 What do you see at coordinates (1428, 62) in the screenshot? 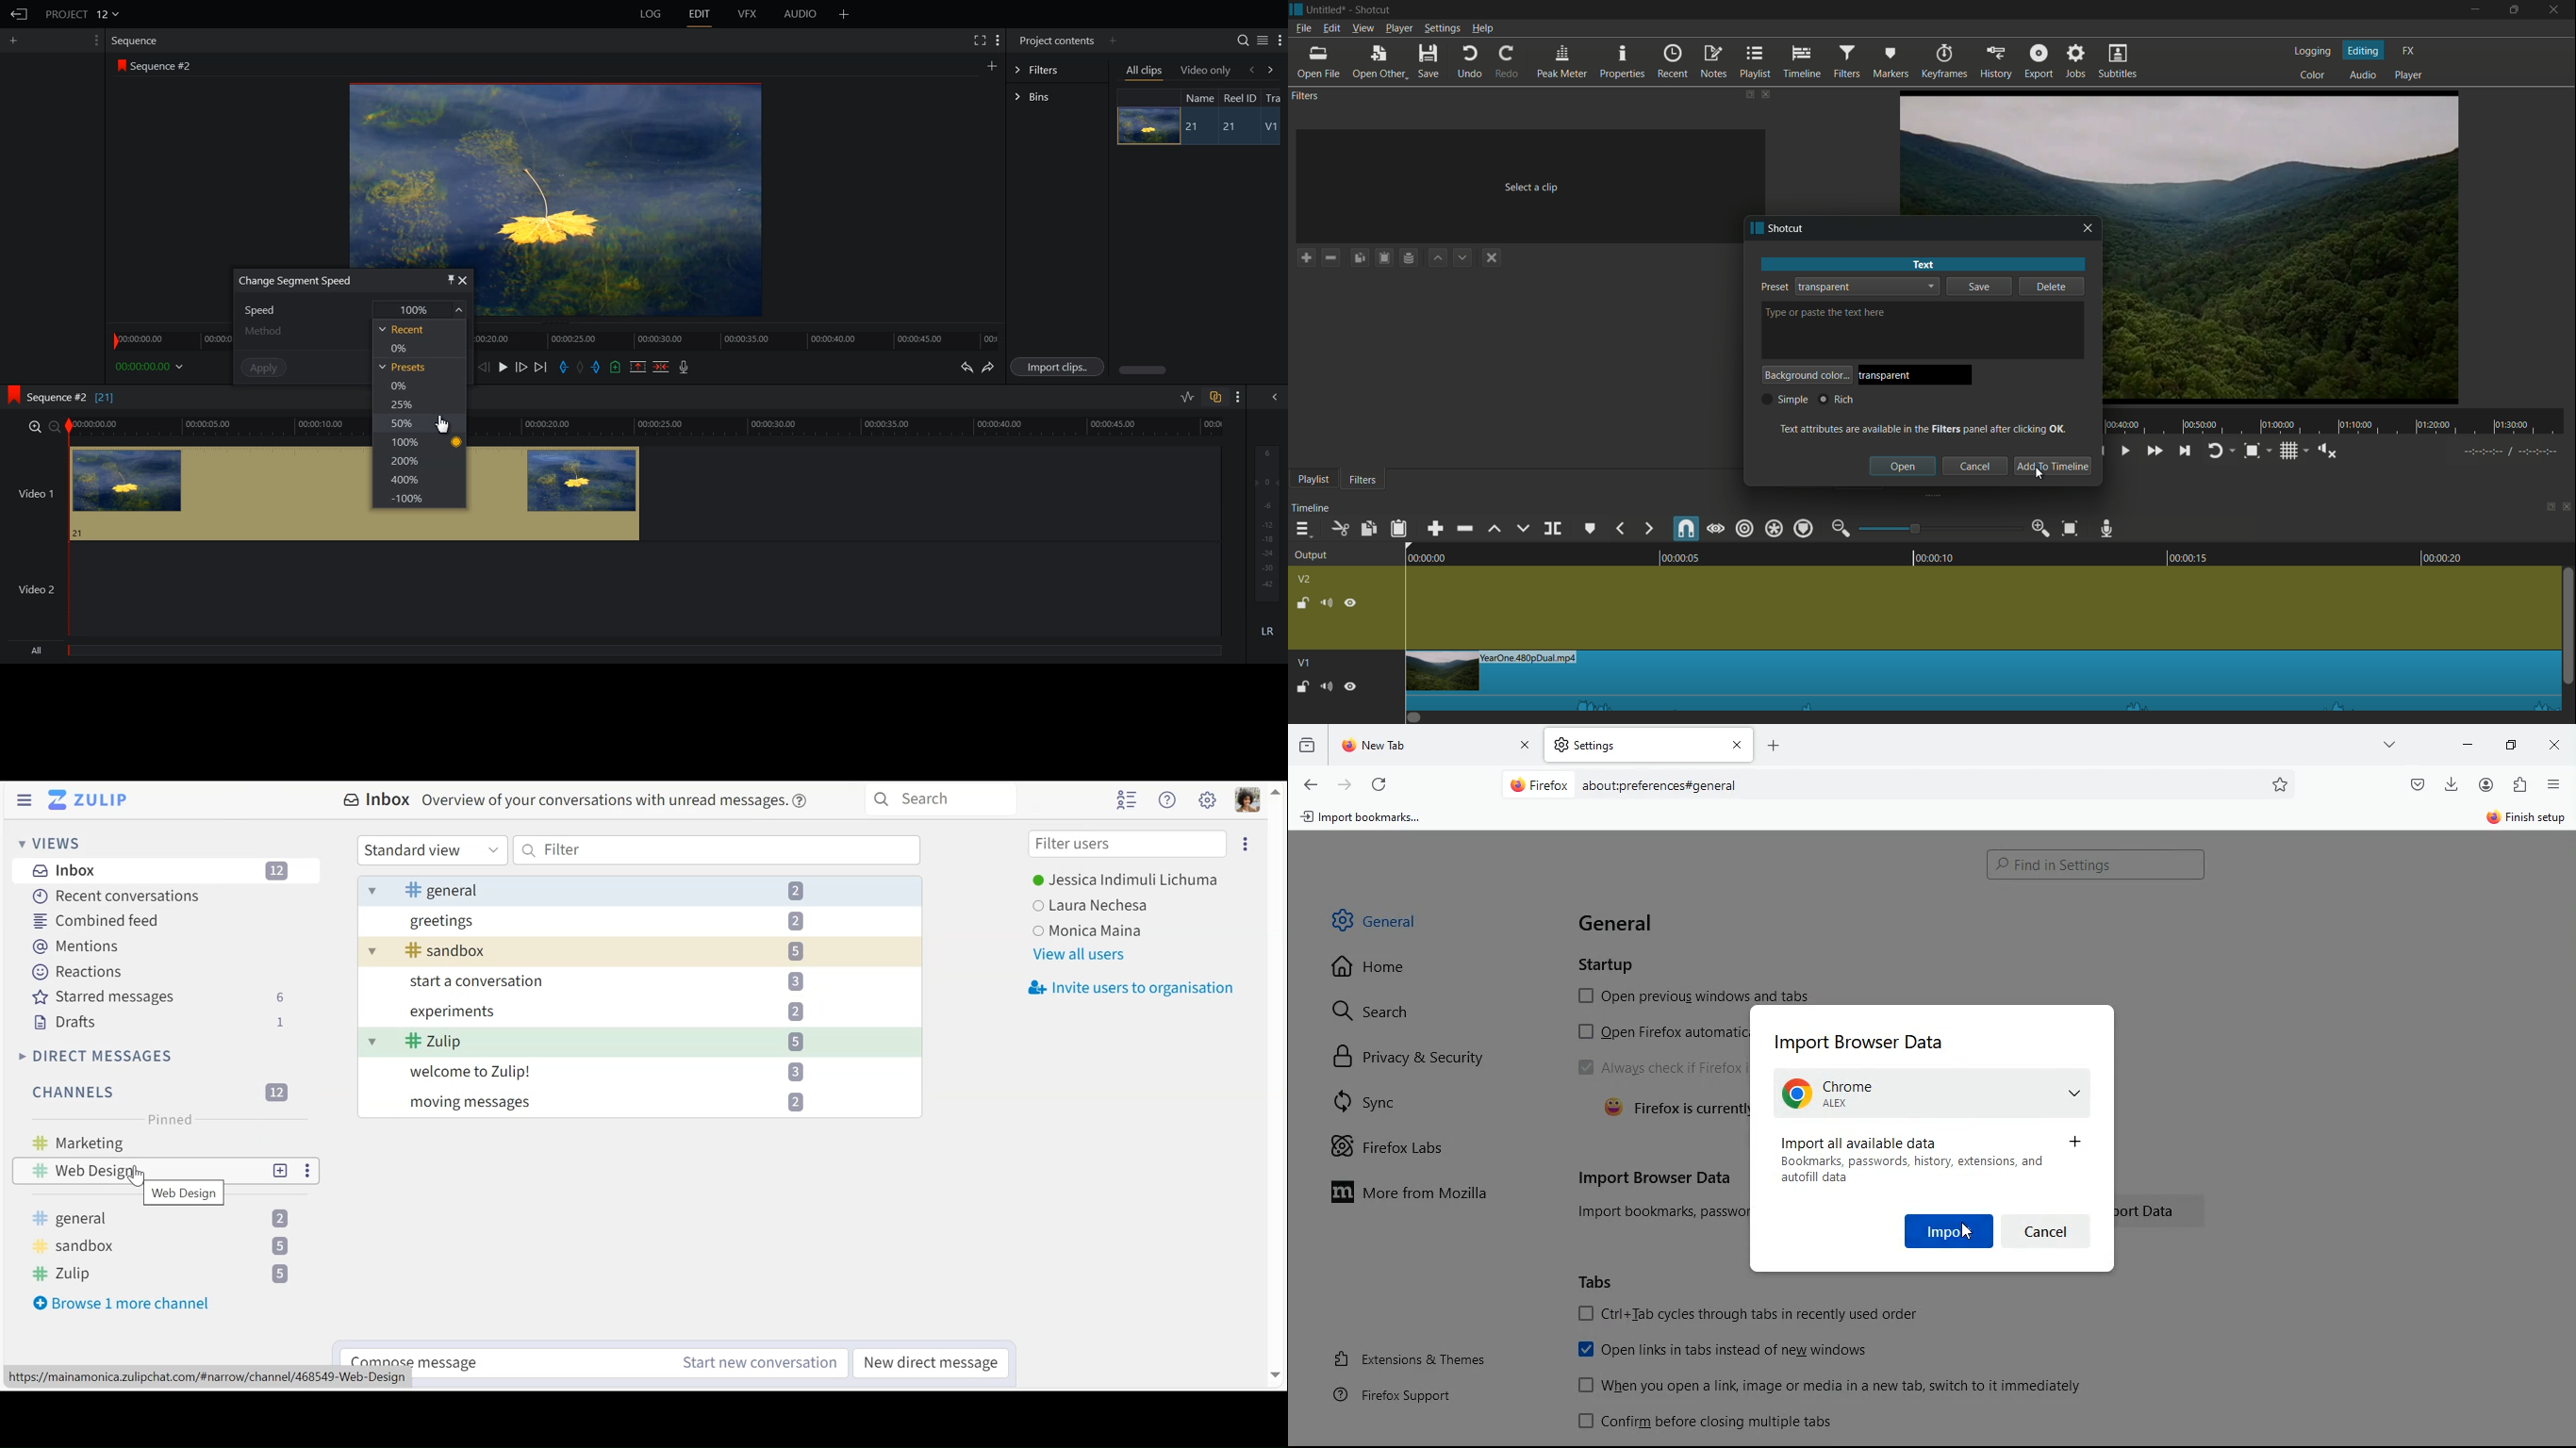
I see `save` at bounding box center [1428, 62].